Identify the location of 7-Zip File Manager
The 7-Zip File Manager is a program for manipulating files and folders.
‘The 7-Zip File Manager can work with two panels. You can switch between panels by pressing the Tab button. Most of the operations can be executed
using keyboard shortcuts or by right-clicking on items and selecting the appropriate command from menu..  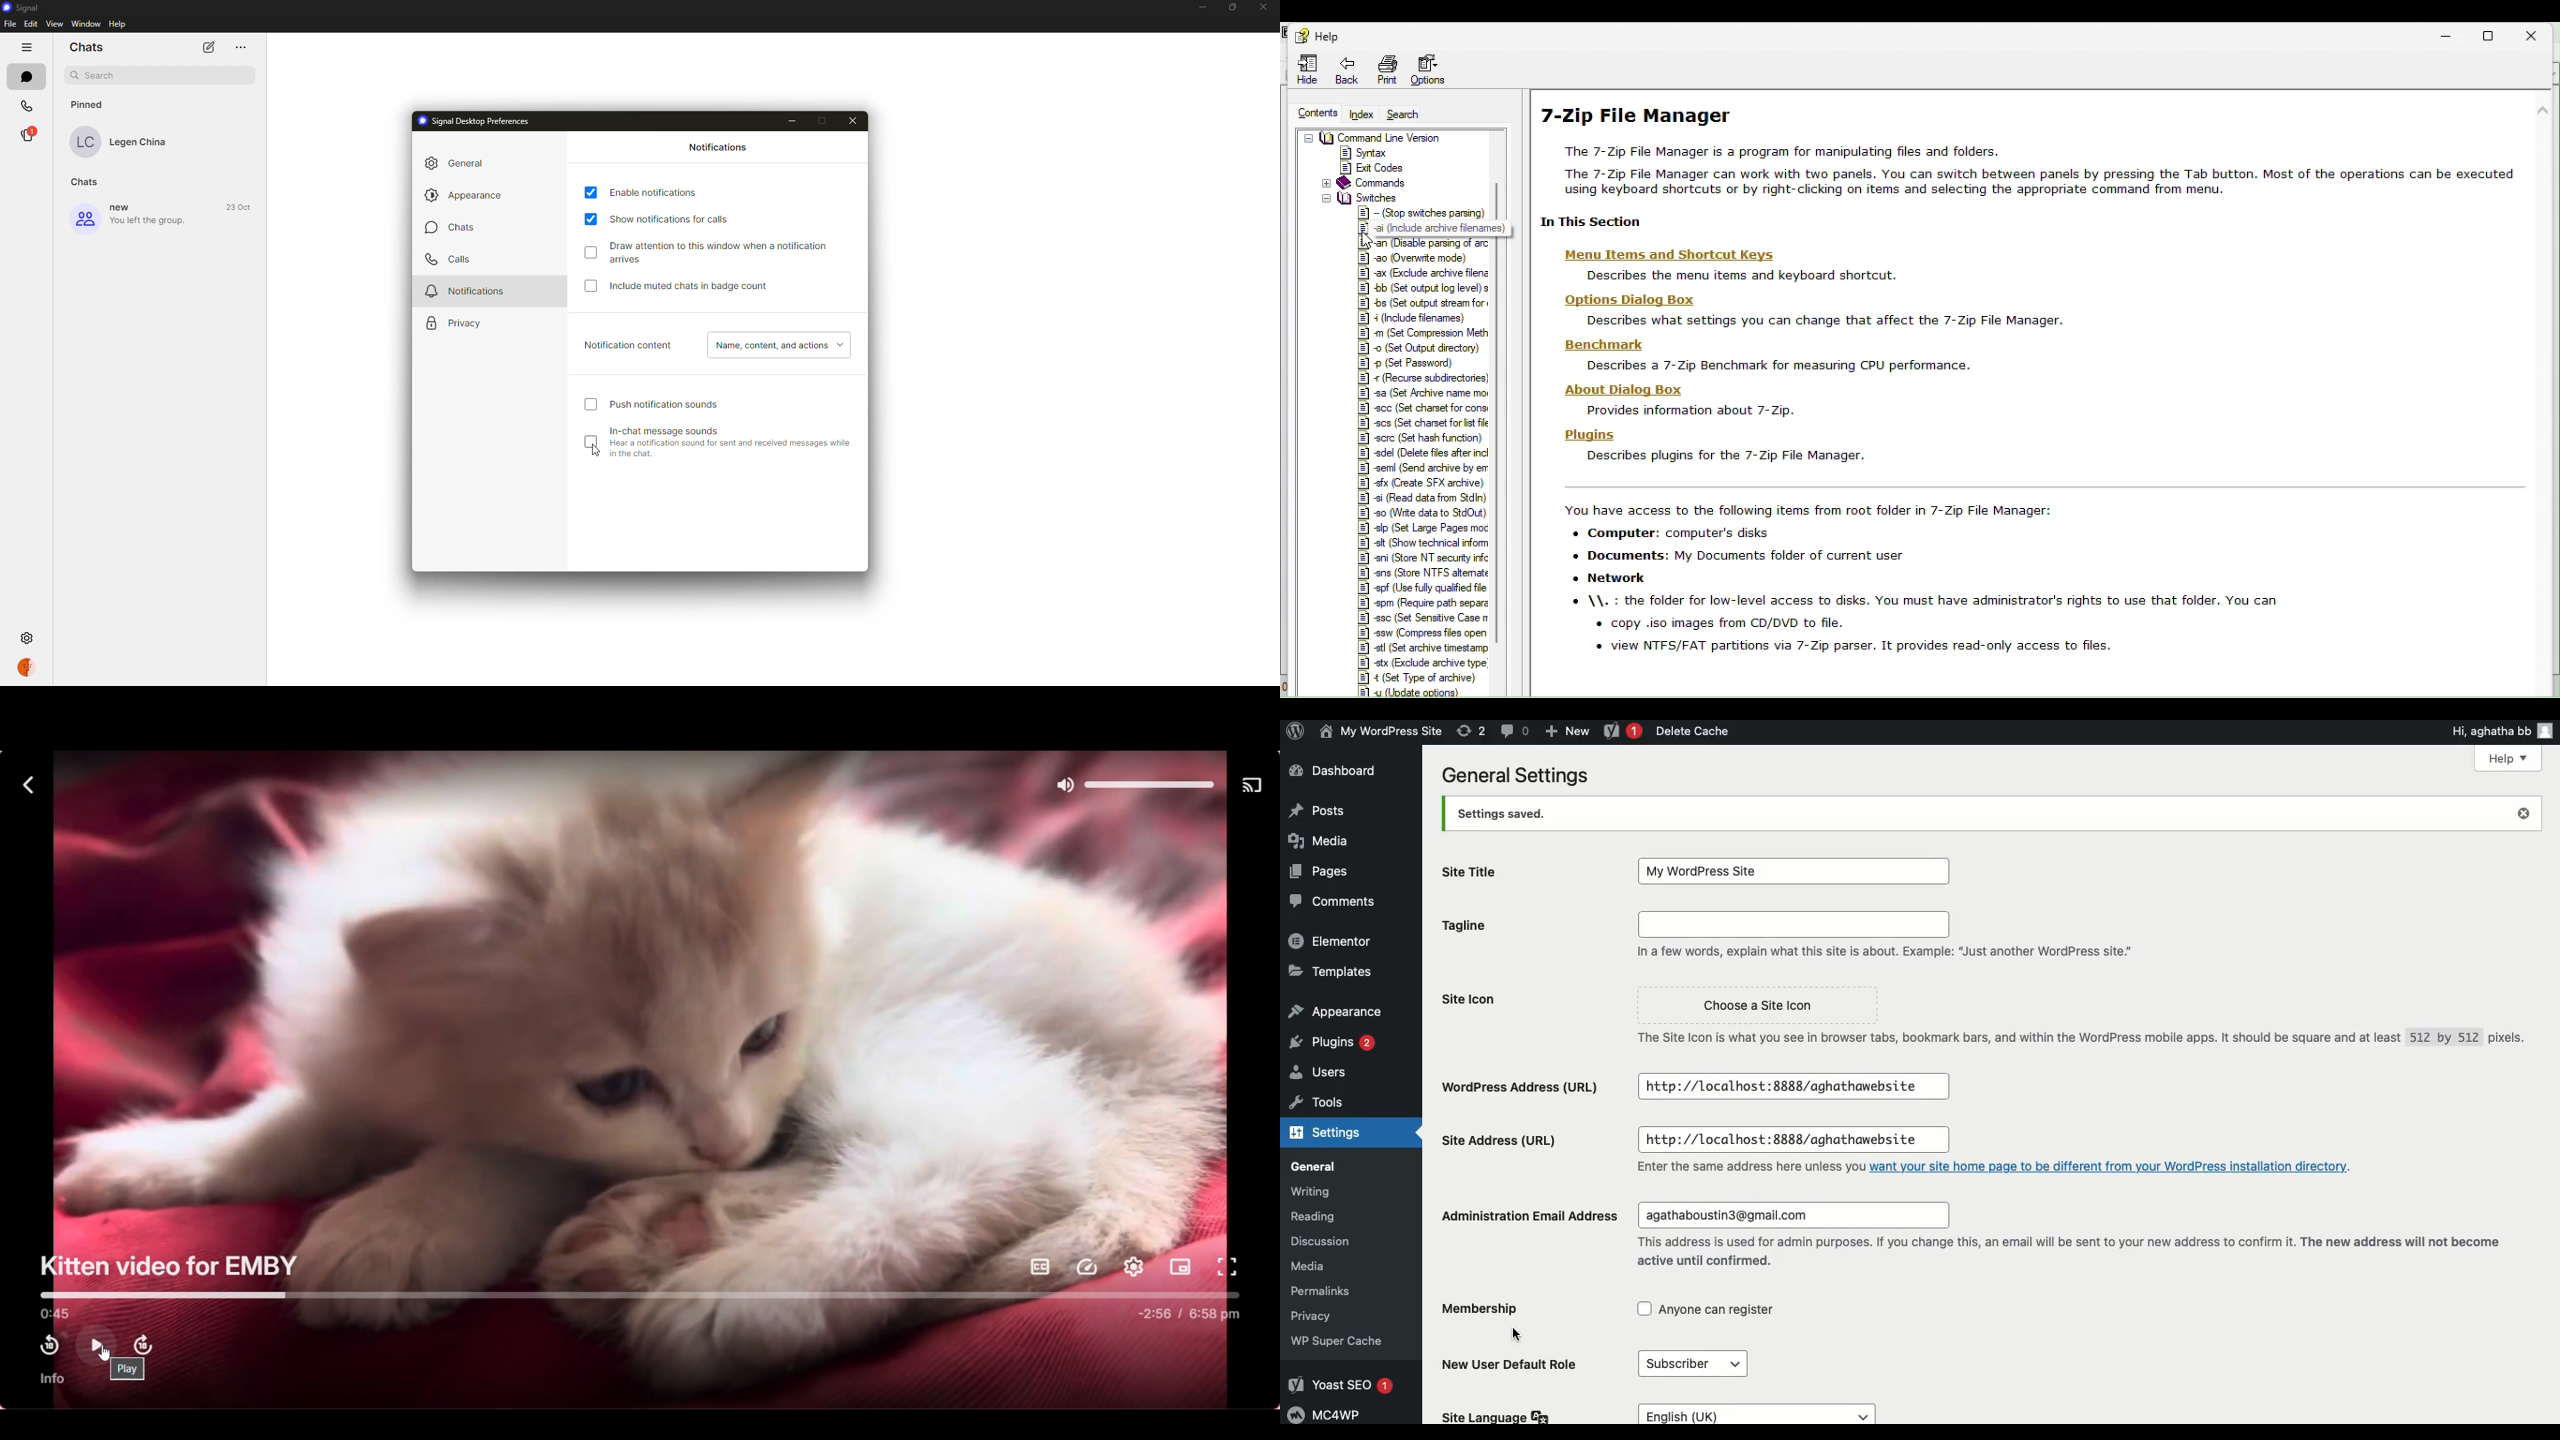
(2033, 150).